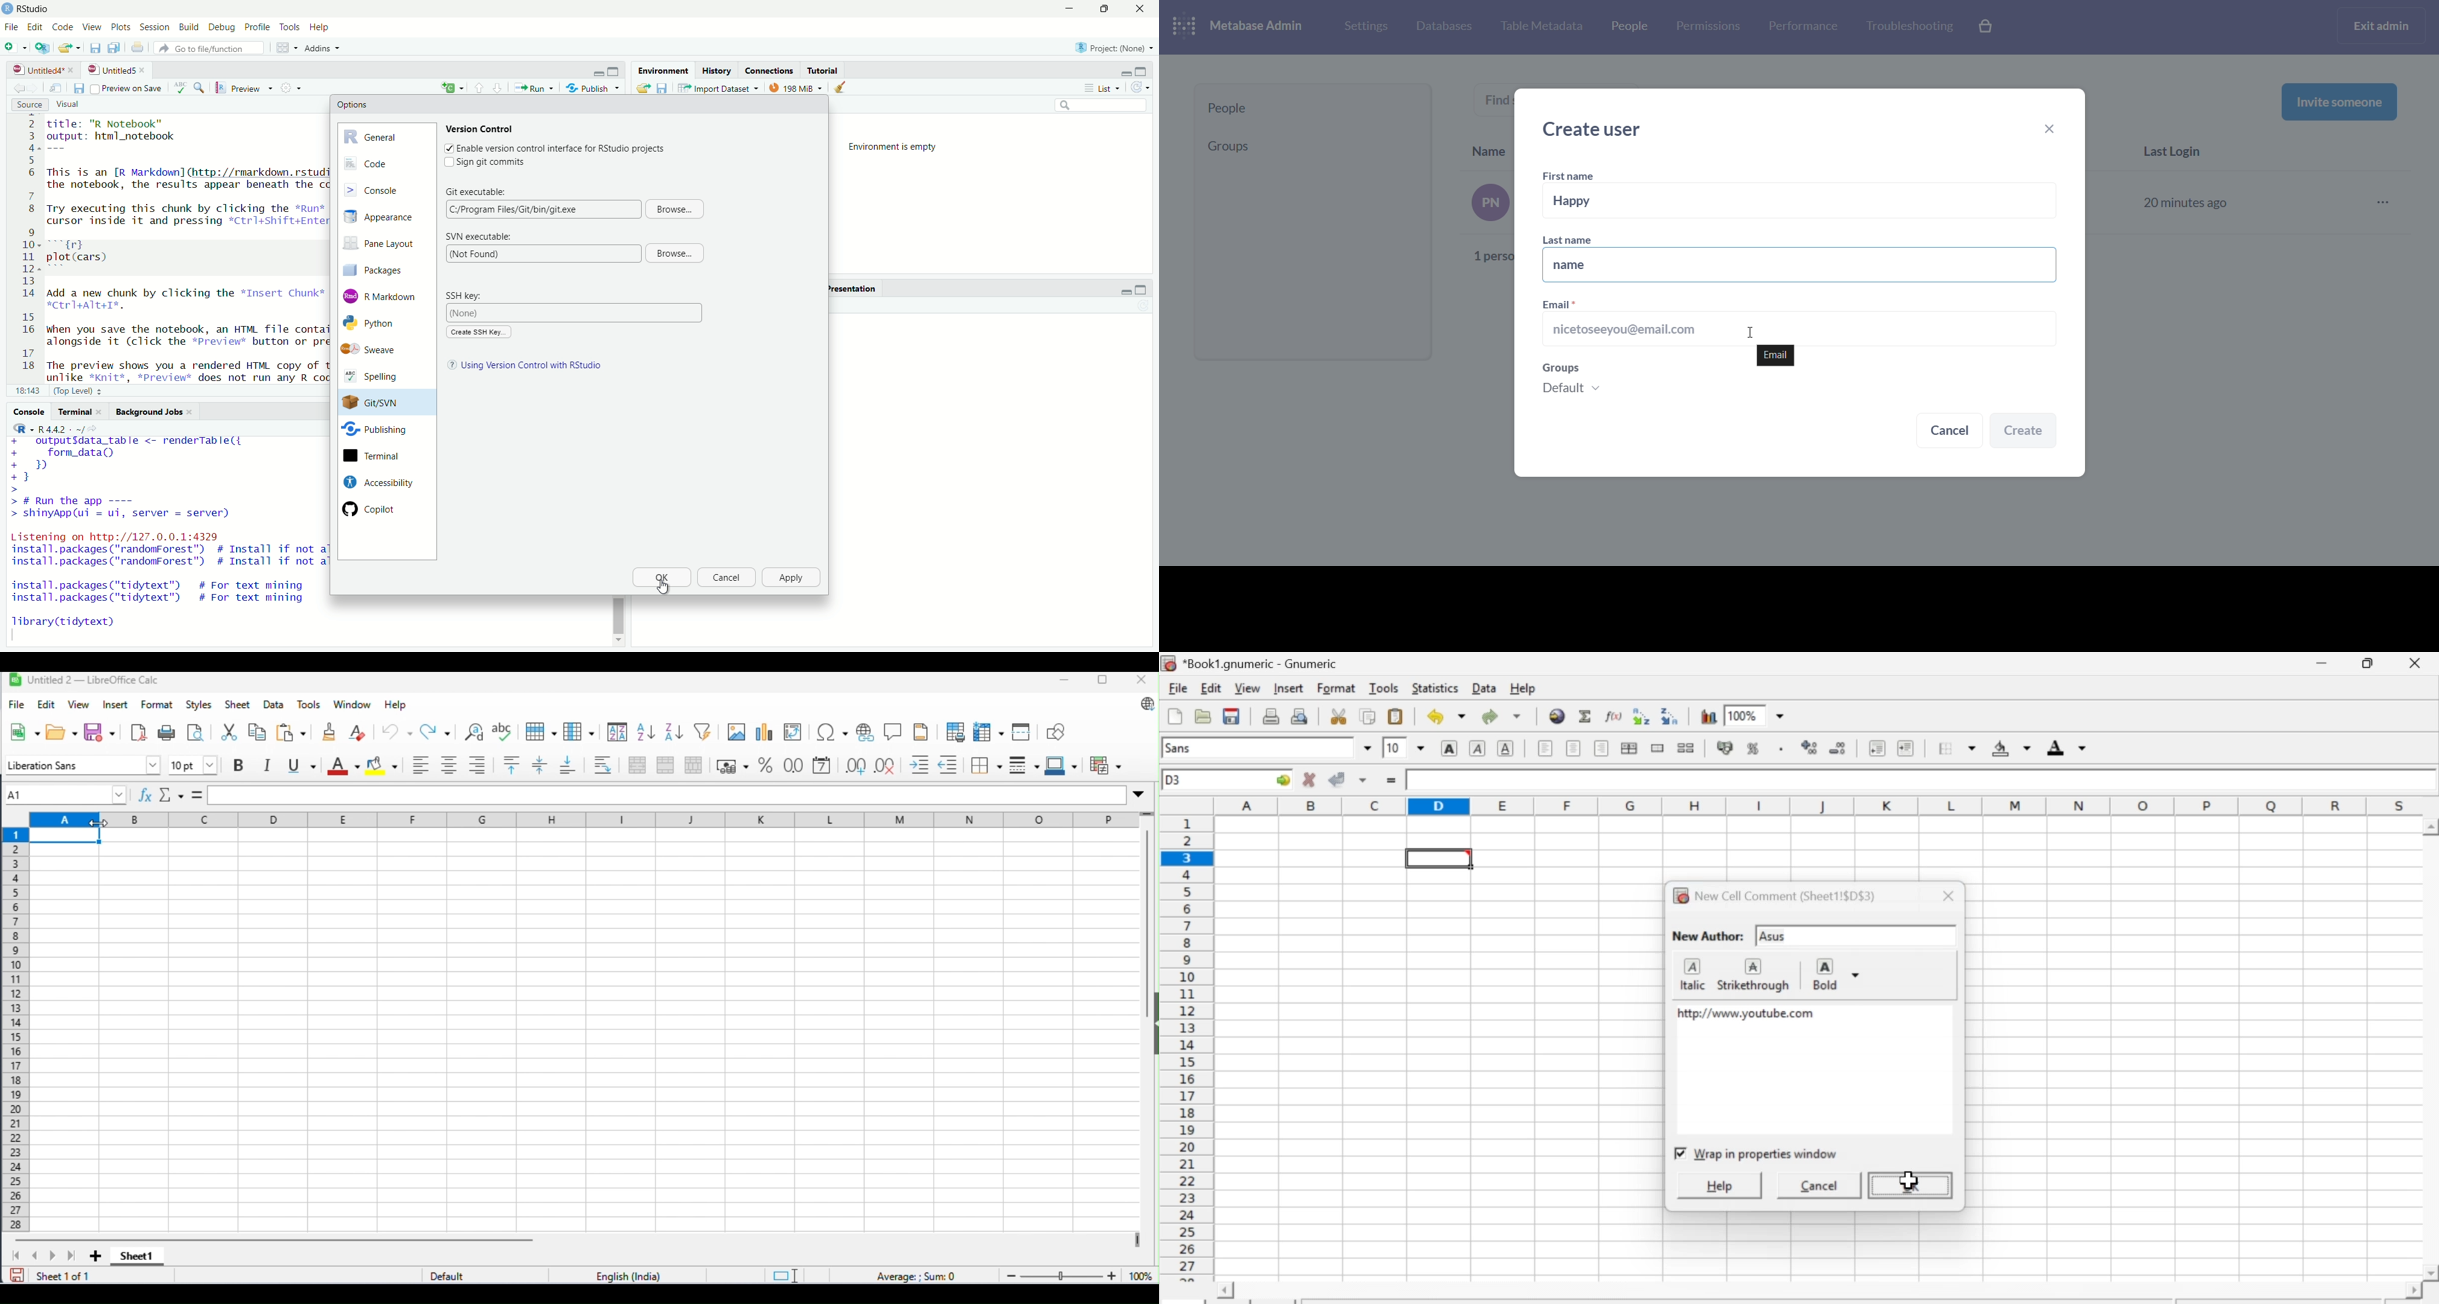 This screenshot has height=1316, width=2464. I want to click on SSH key:, so click(469, 295).